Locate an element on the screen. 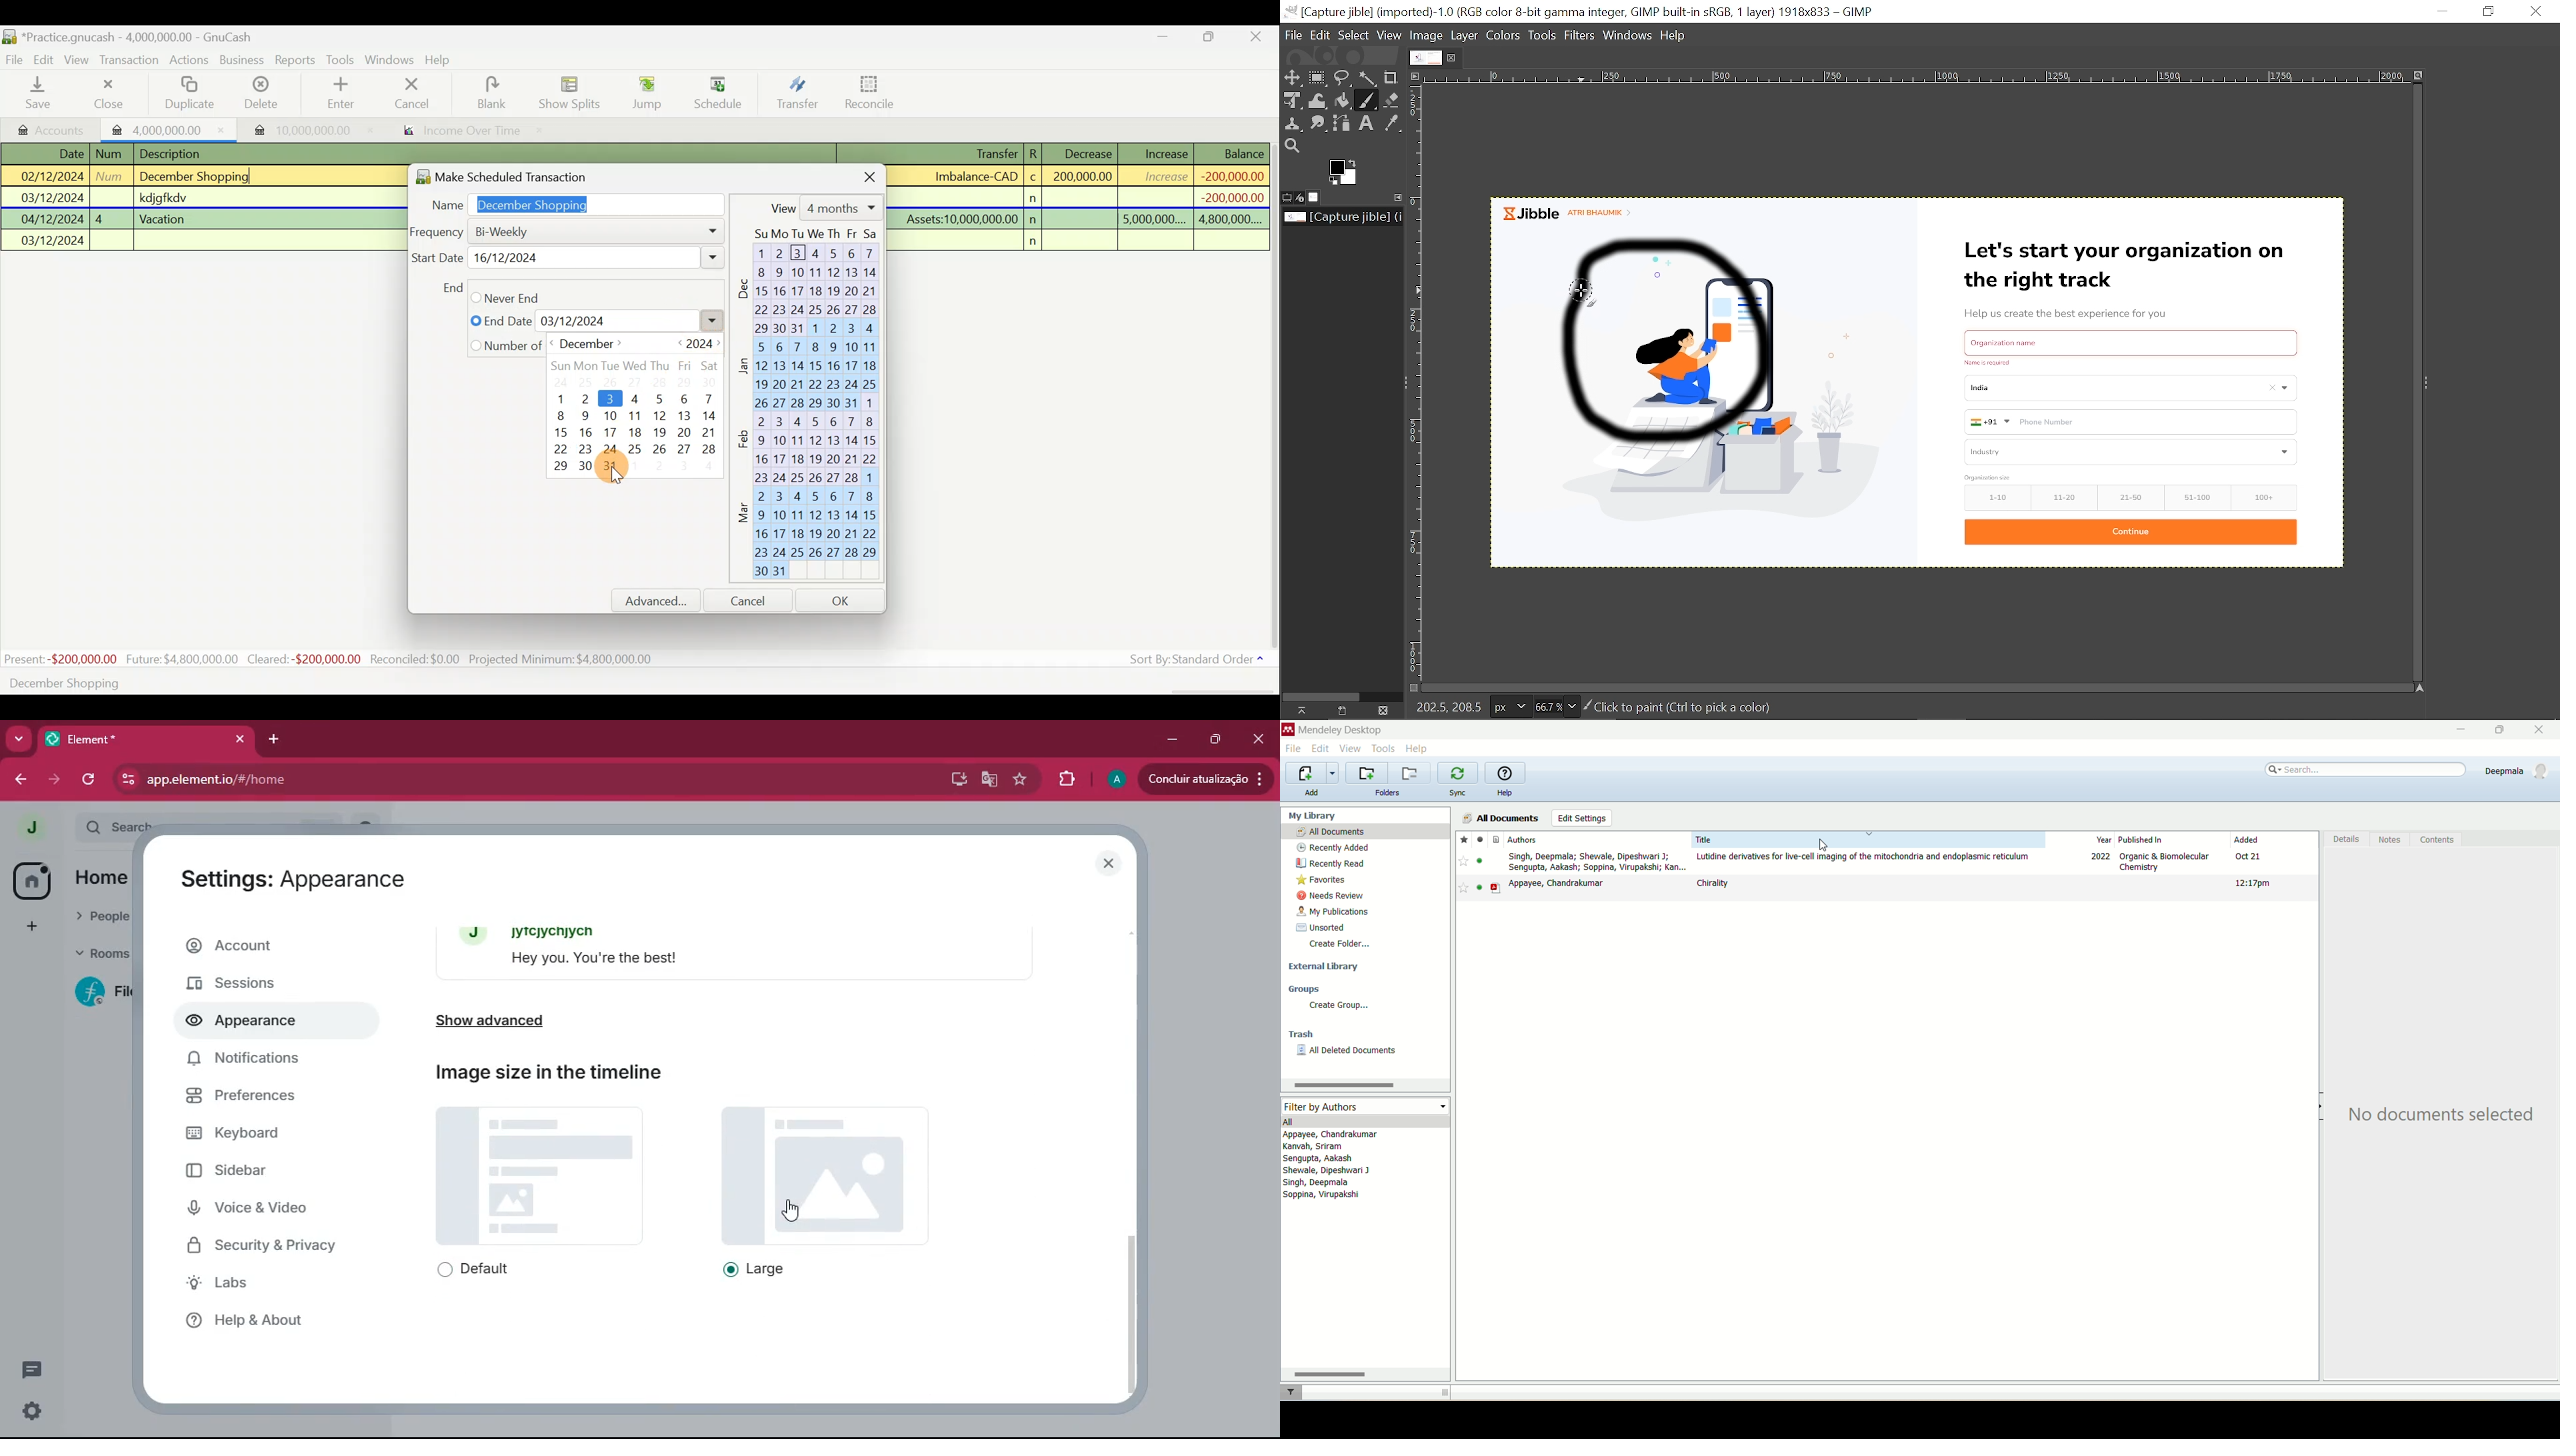 The width and height of the screenshot is (2576, 1456). Imported transaction 1 is located at coordinates (169, 129).